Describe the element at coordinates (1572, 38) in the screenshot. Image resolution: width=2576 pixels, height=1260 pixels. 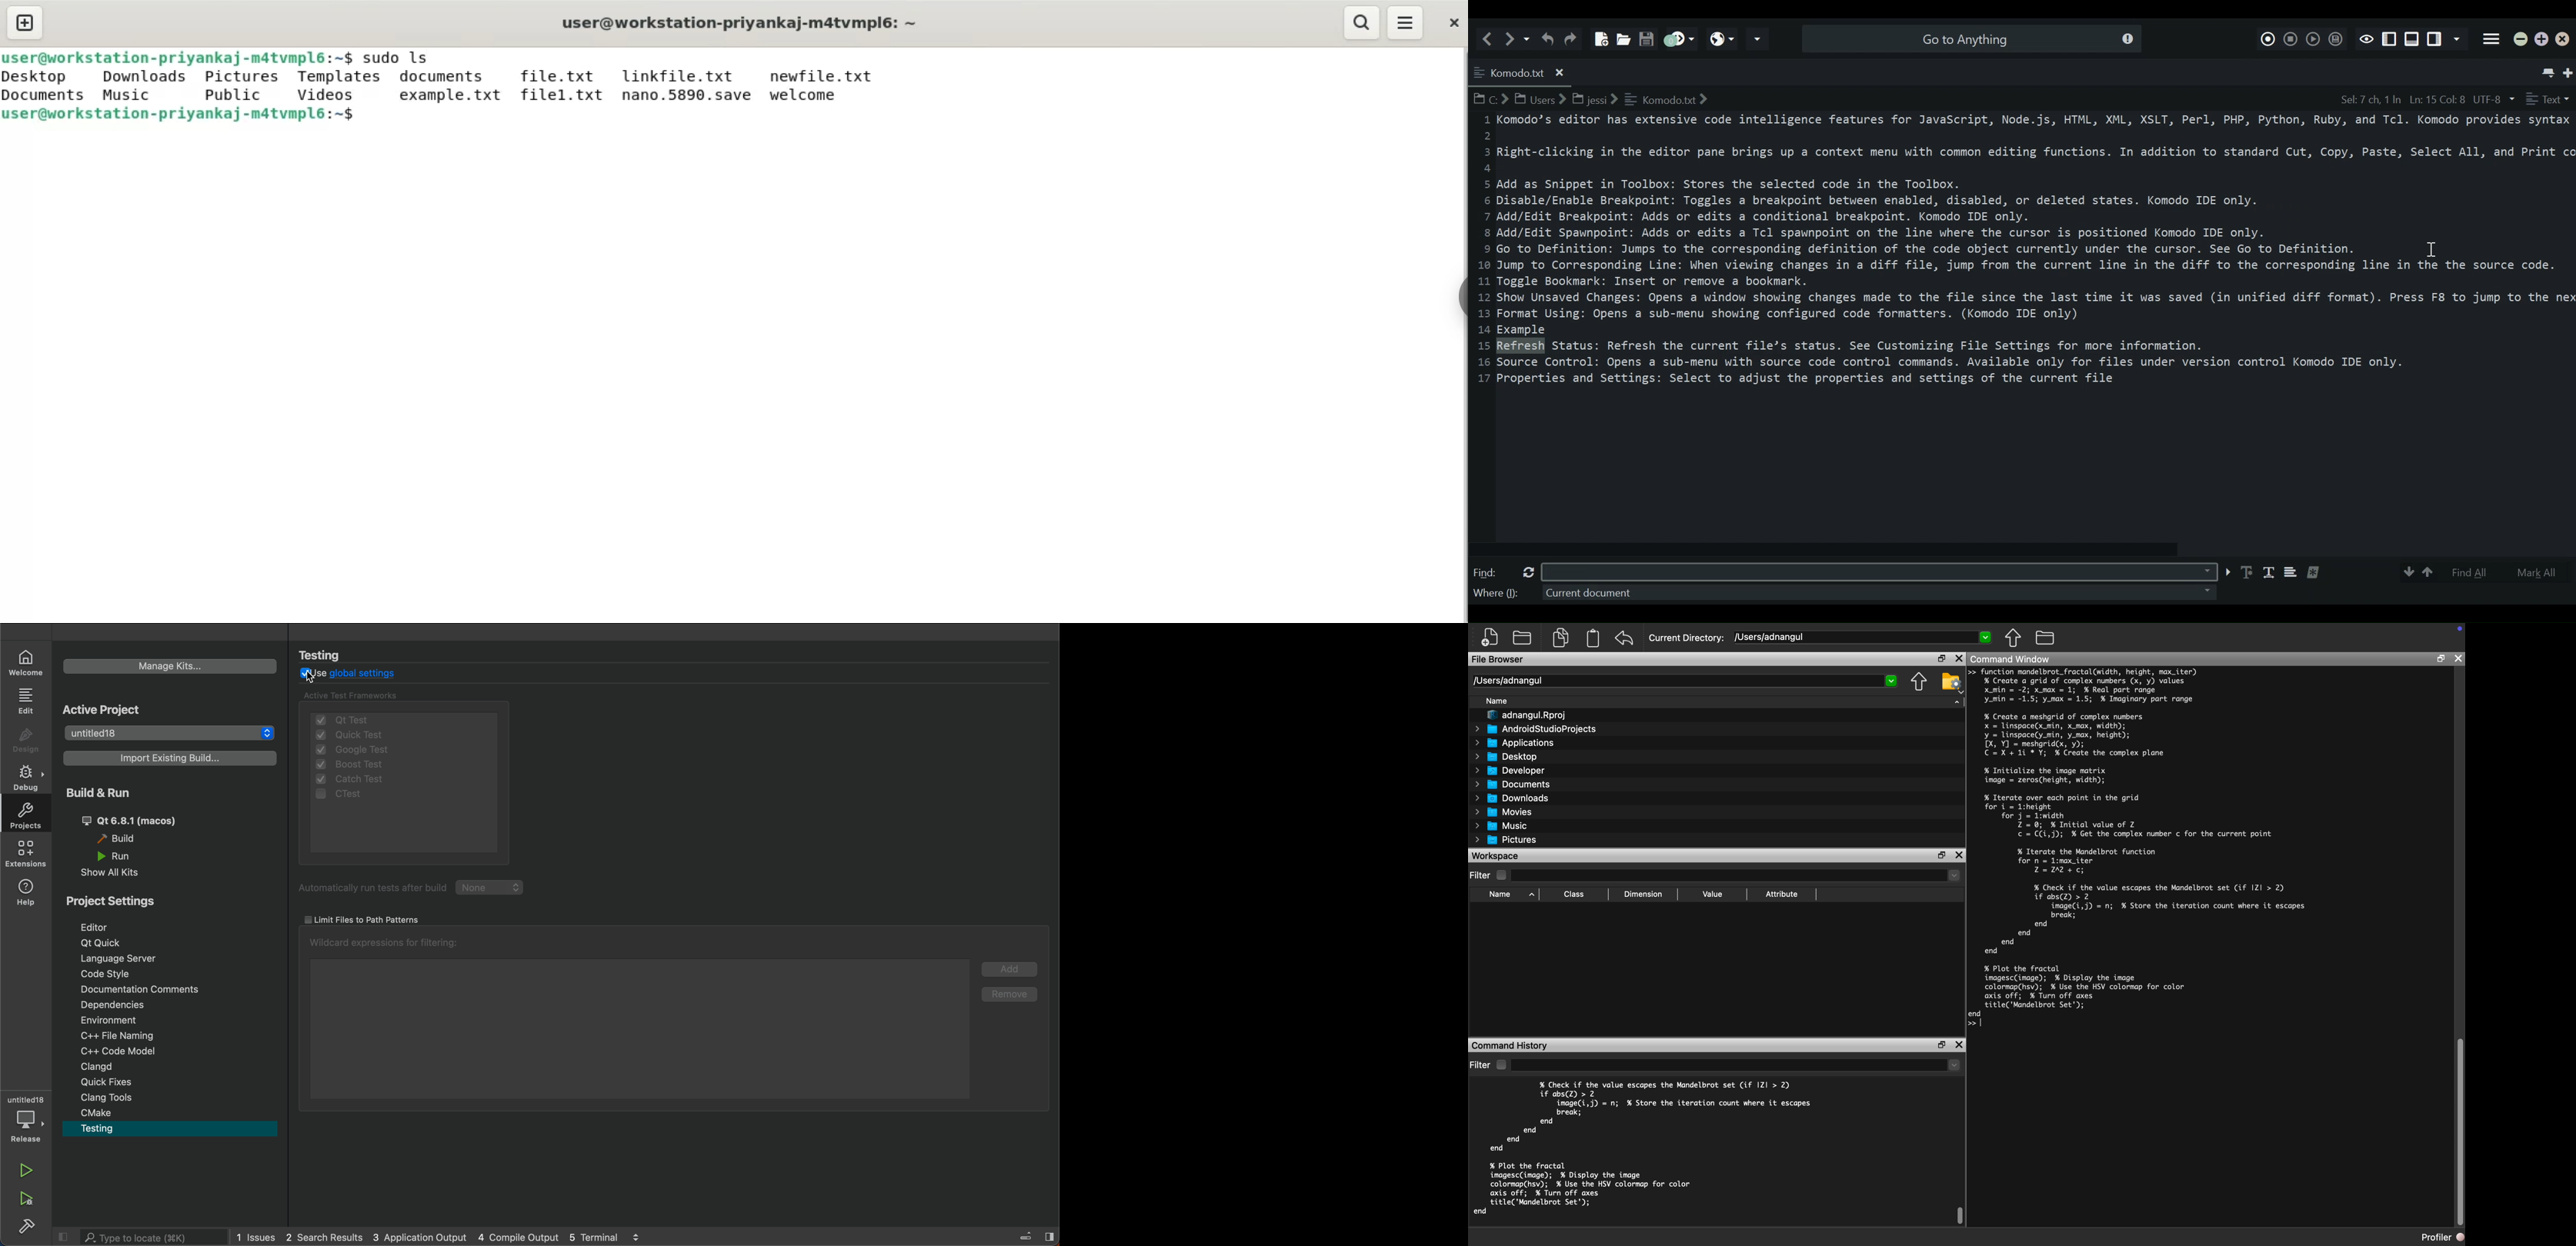
I see `Redo` at that location.